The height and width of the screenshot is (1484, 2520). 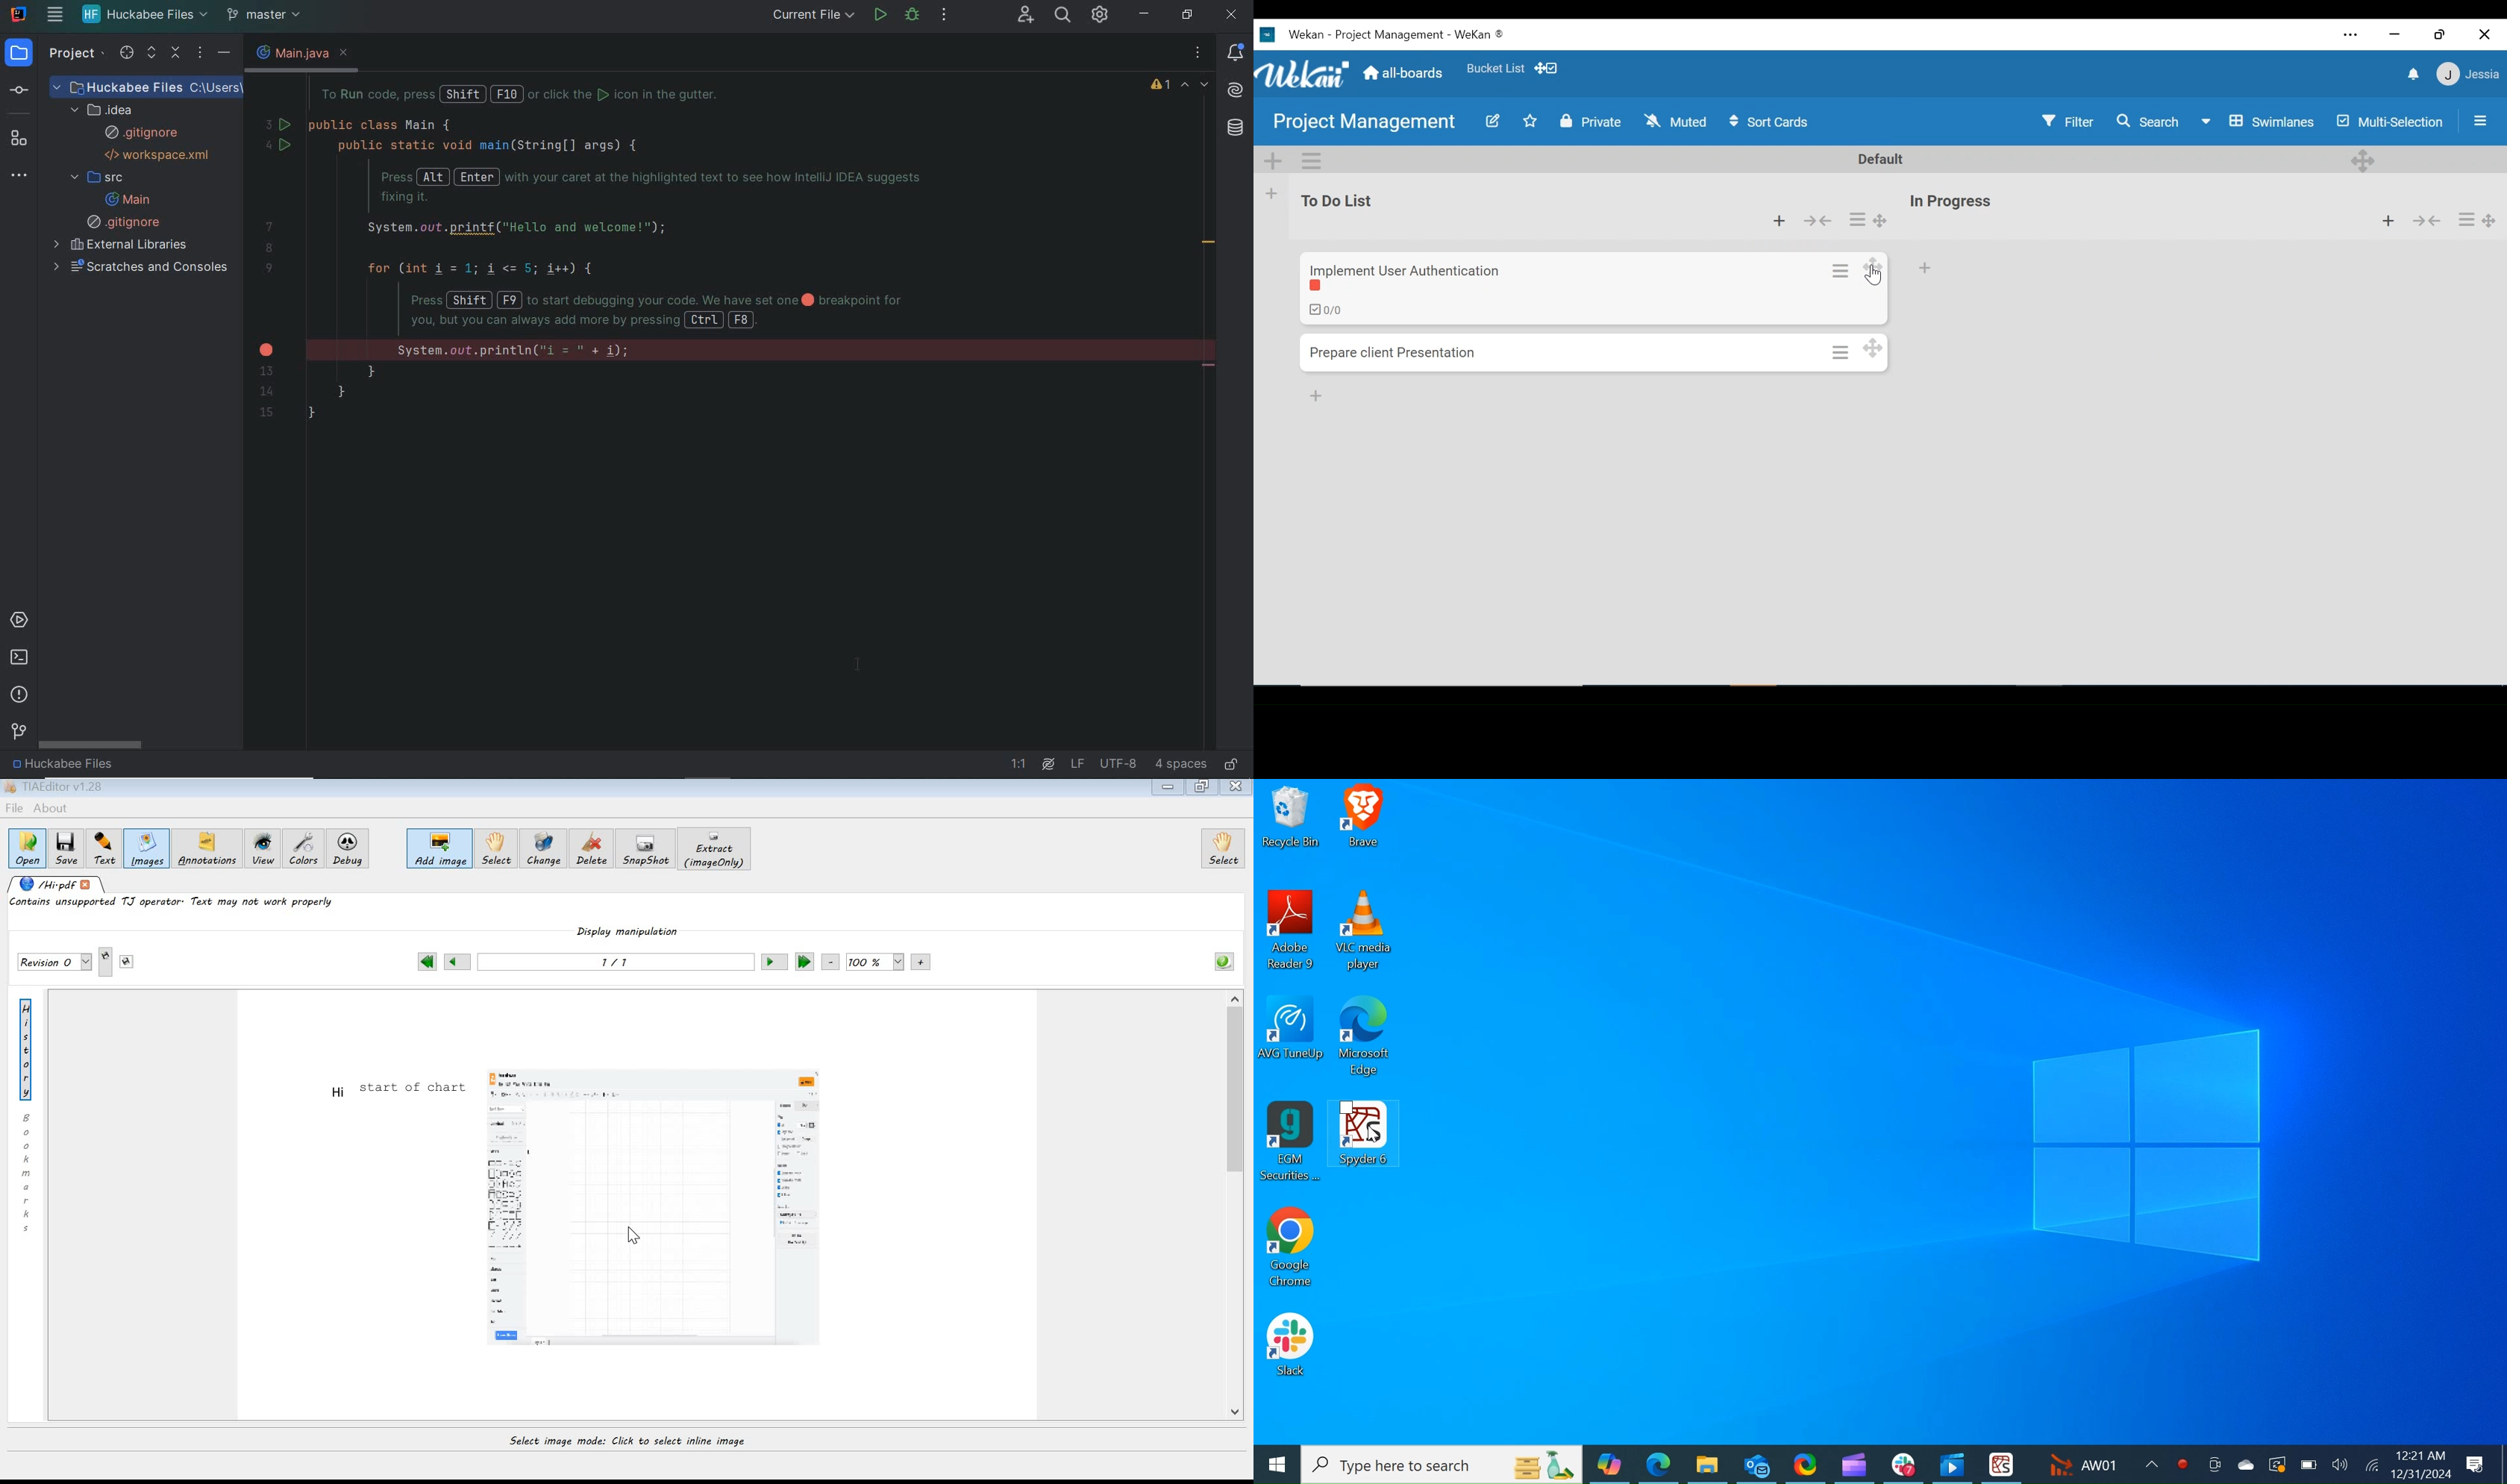 What do you see at coordinates (2278, 1464) in the screenshot?
I see `Restart Updates` at bounding box center [2278, 1464].